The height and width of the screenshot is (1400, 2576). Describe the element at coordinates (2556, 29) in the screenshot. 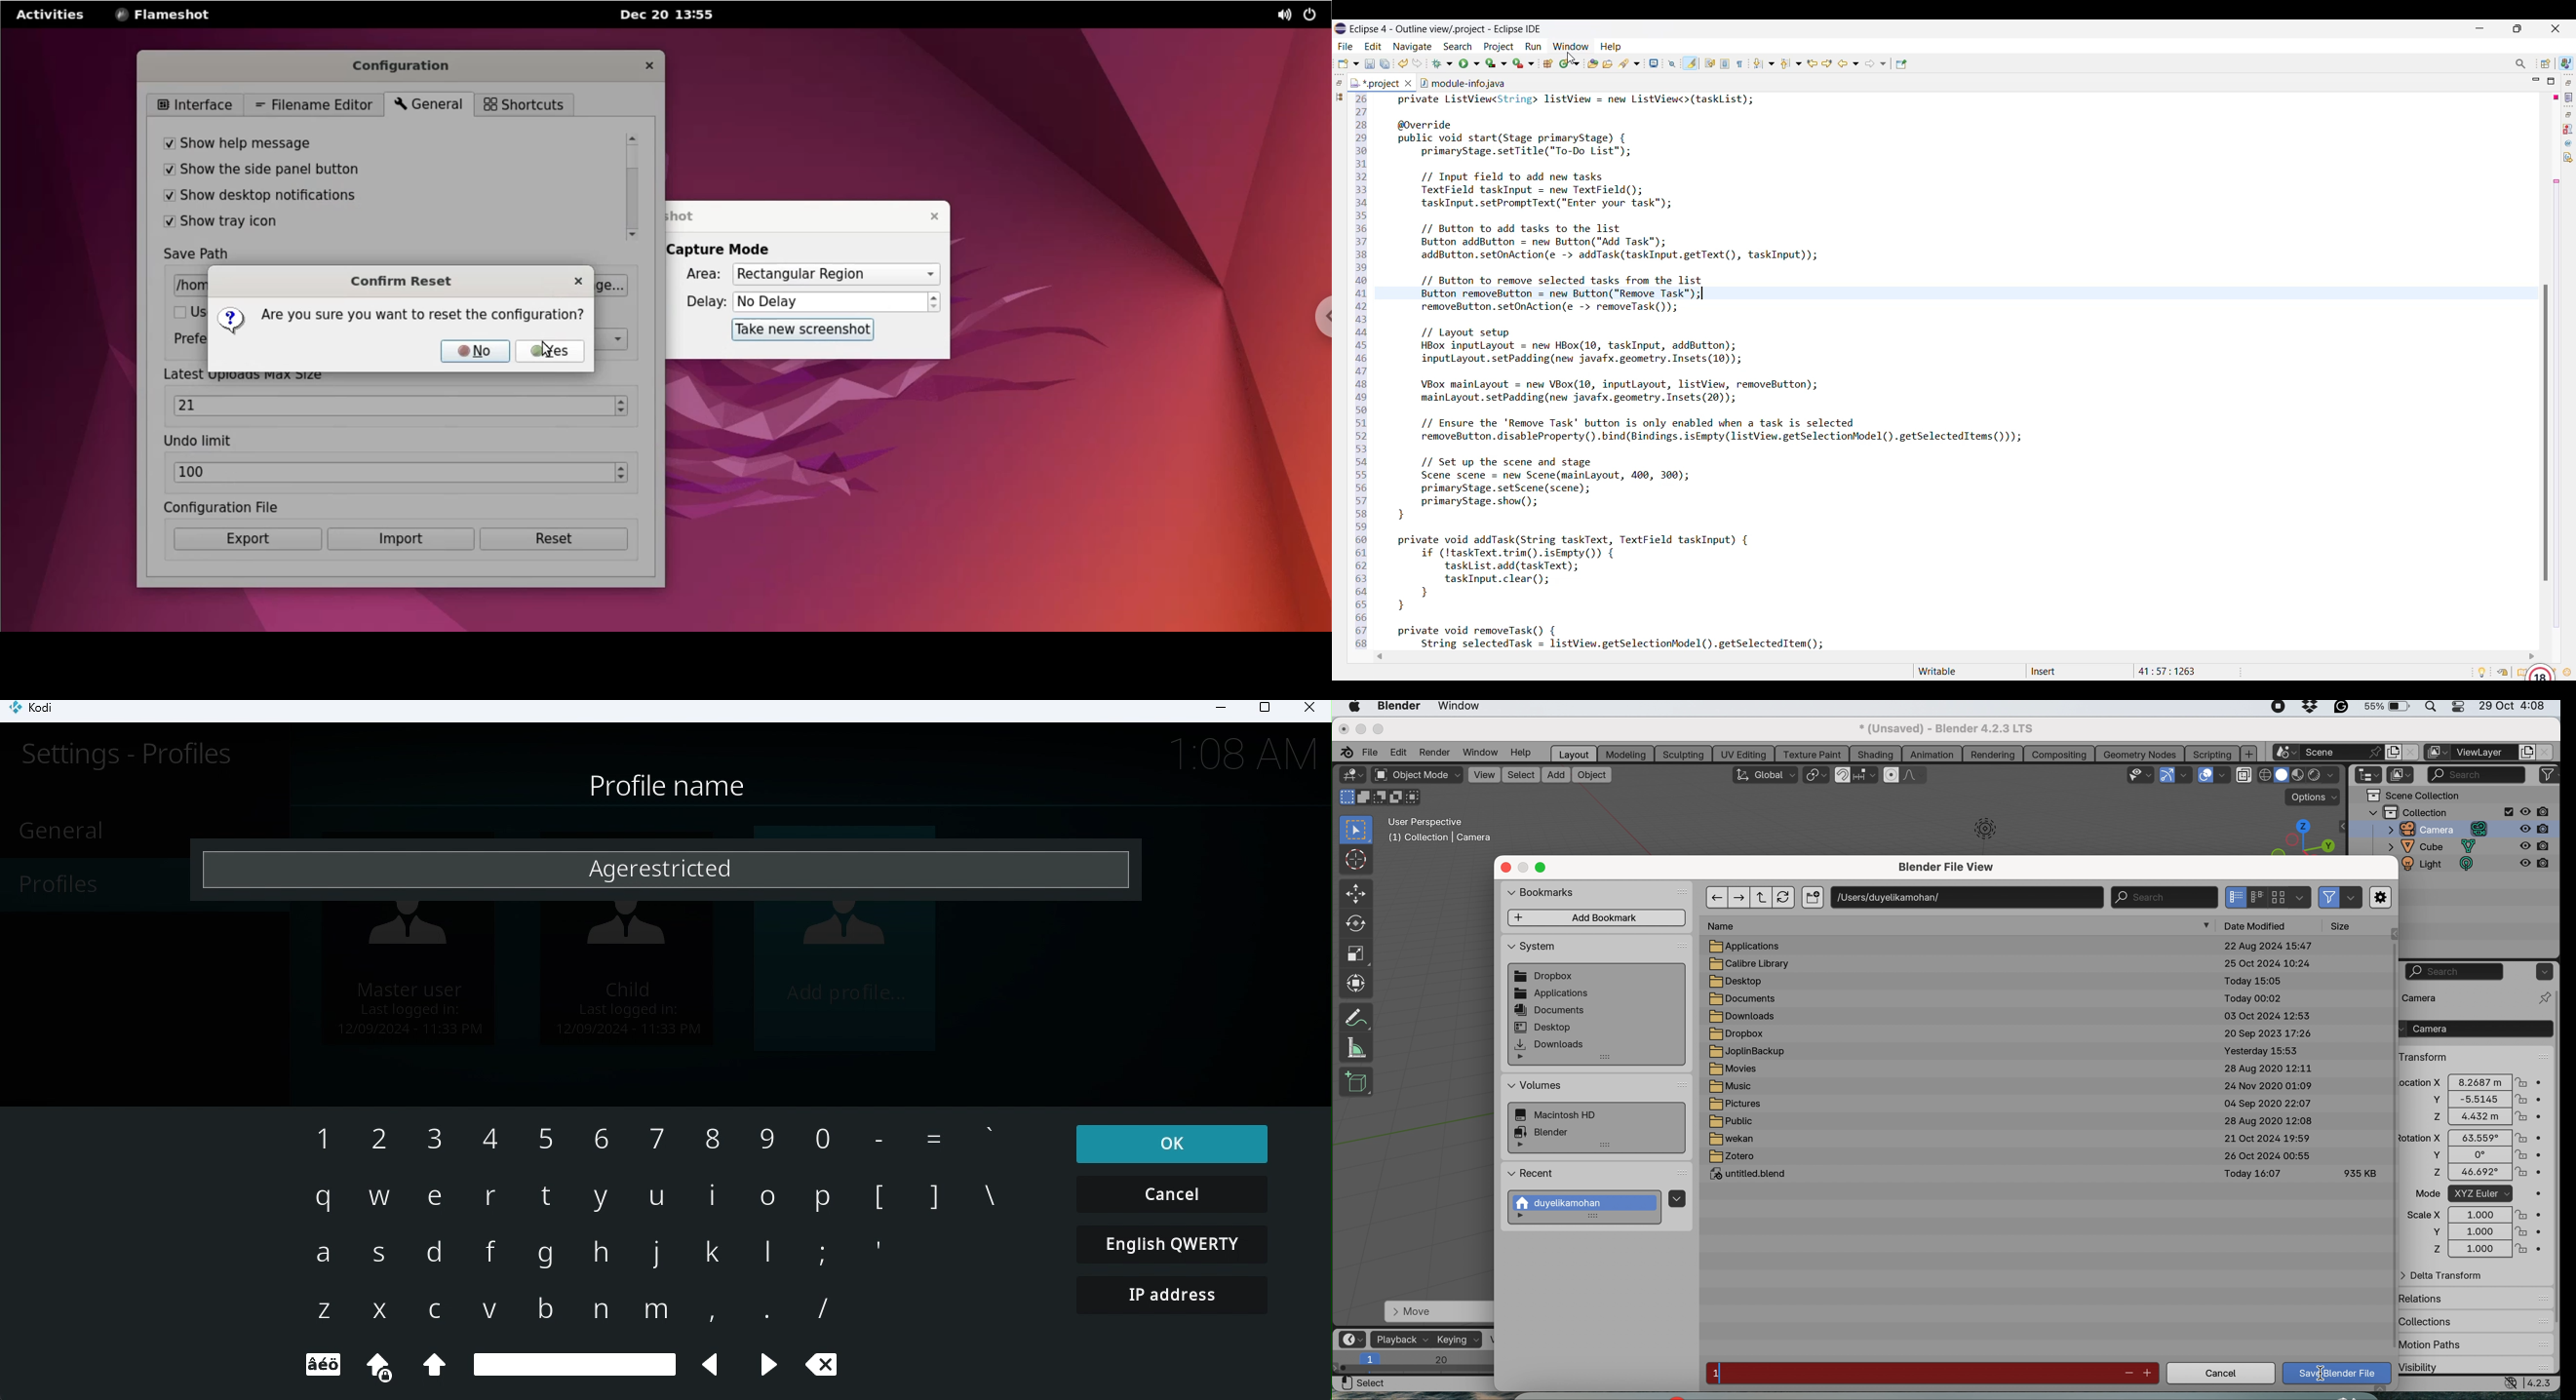

I see `Close interface` at that location.